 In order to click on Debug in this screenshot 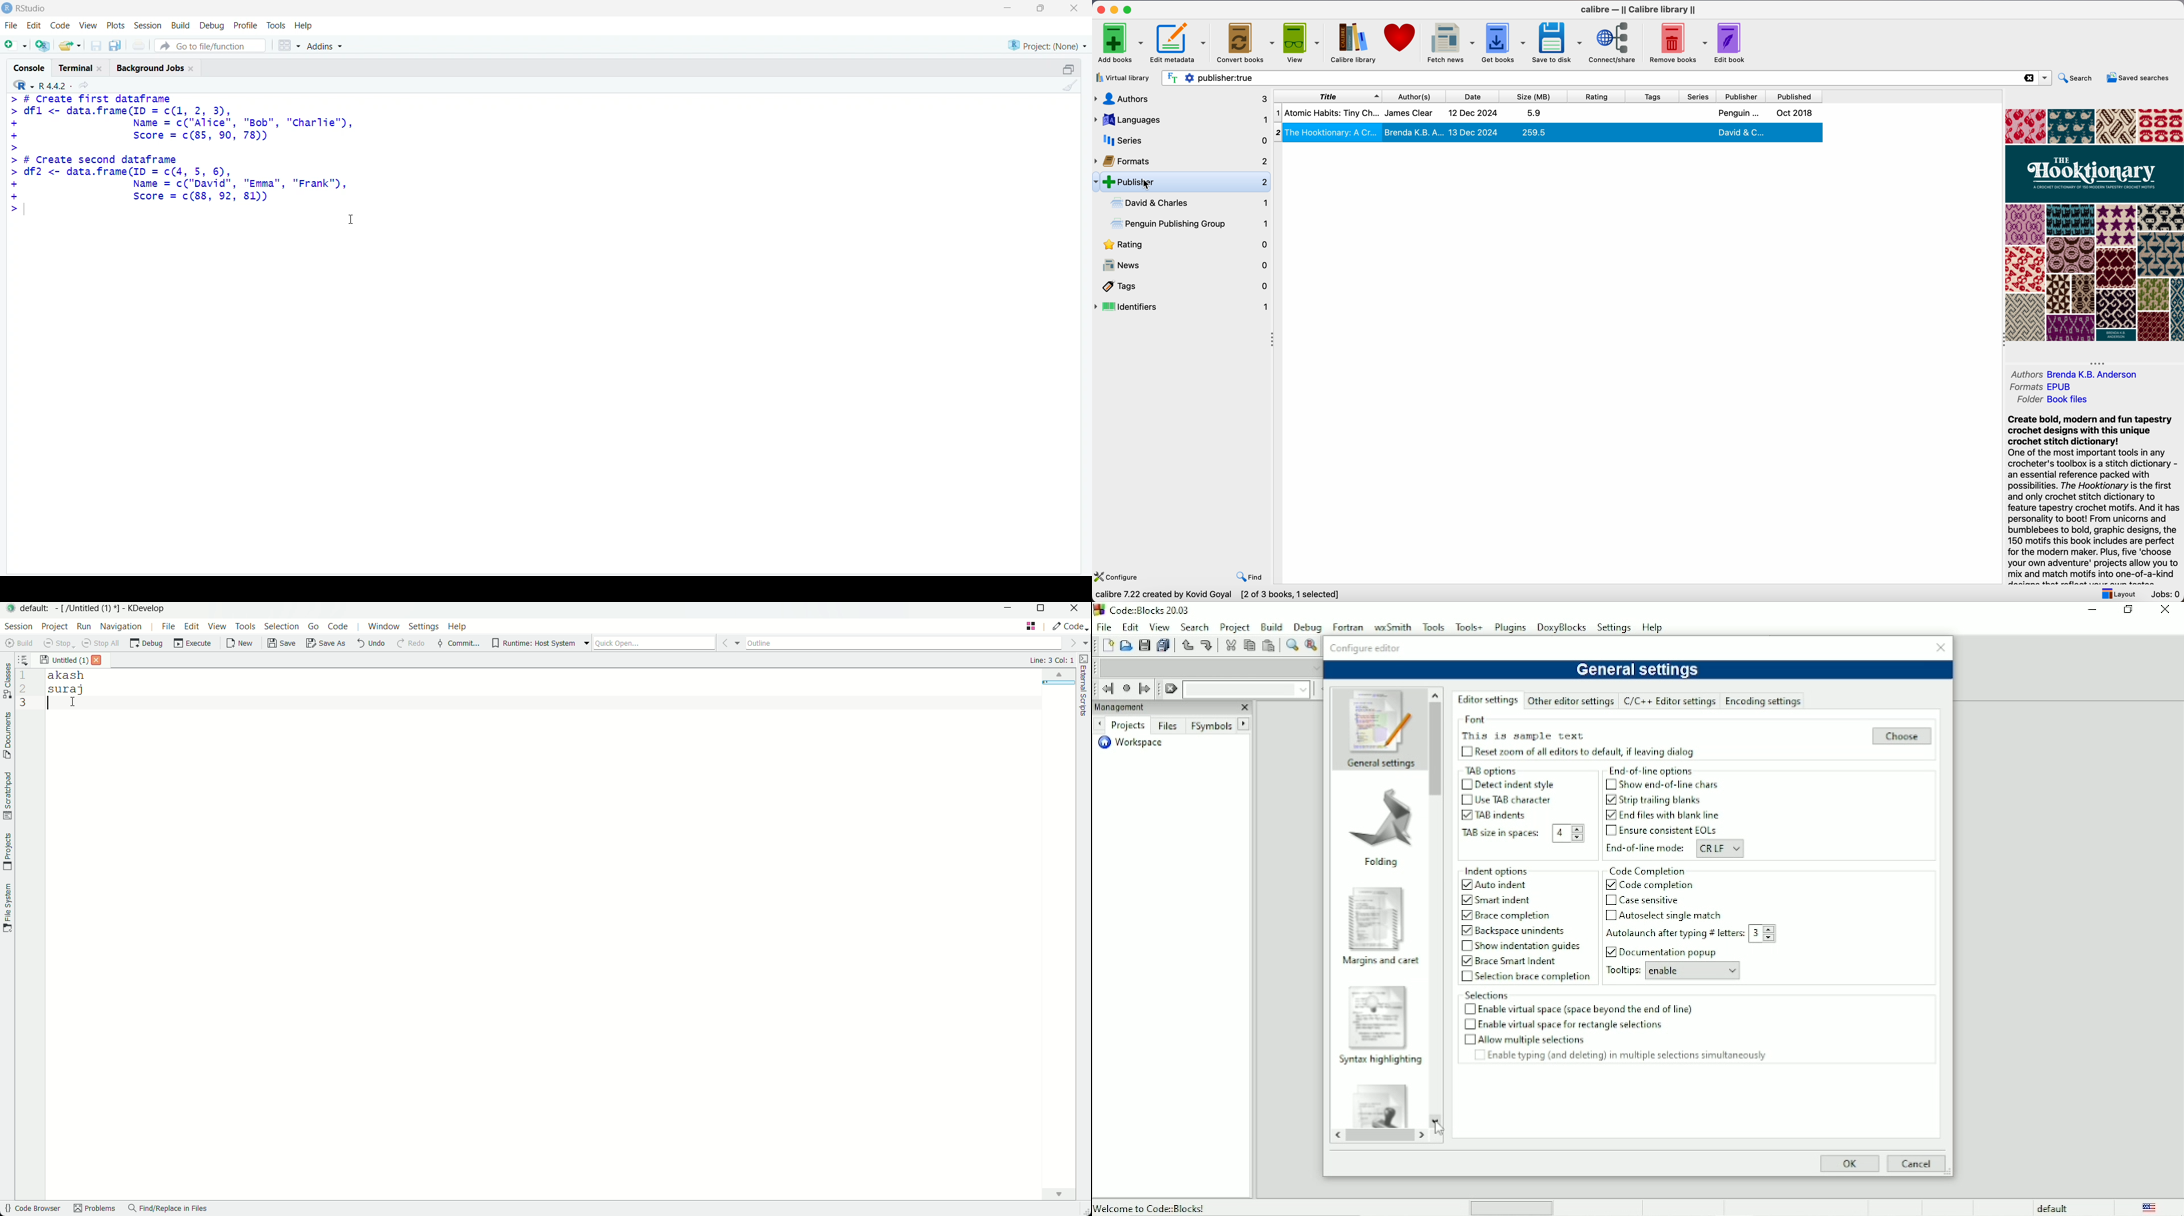, I will do `click(213, 26)`.